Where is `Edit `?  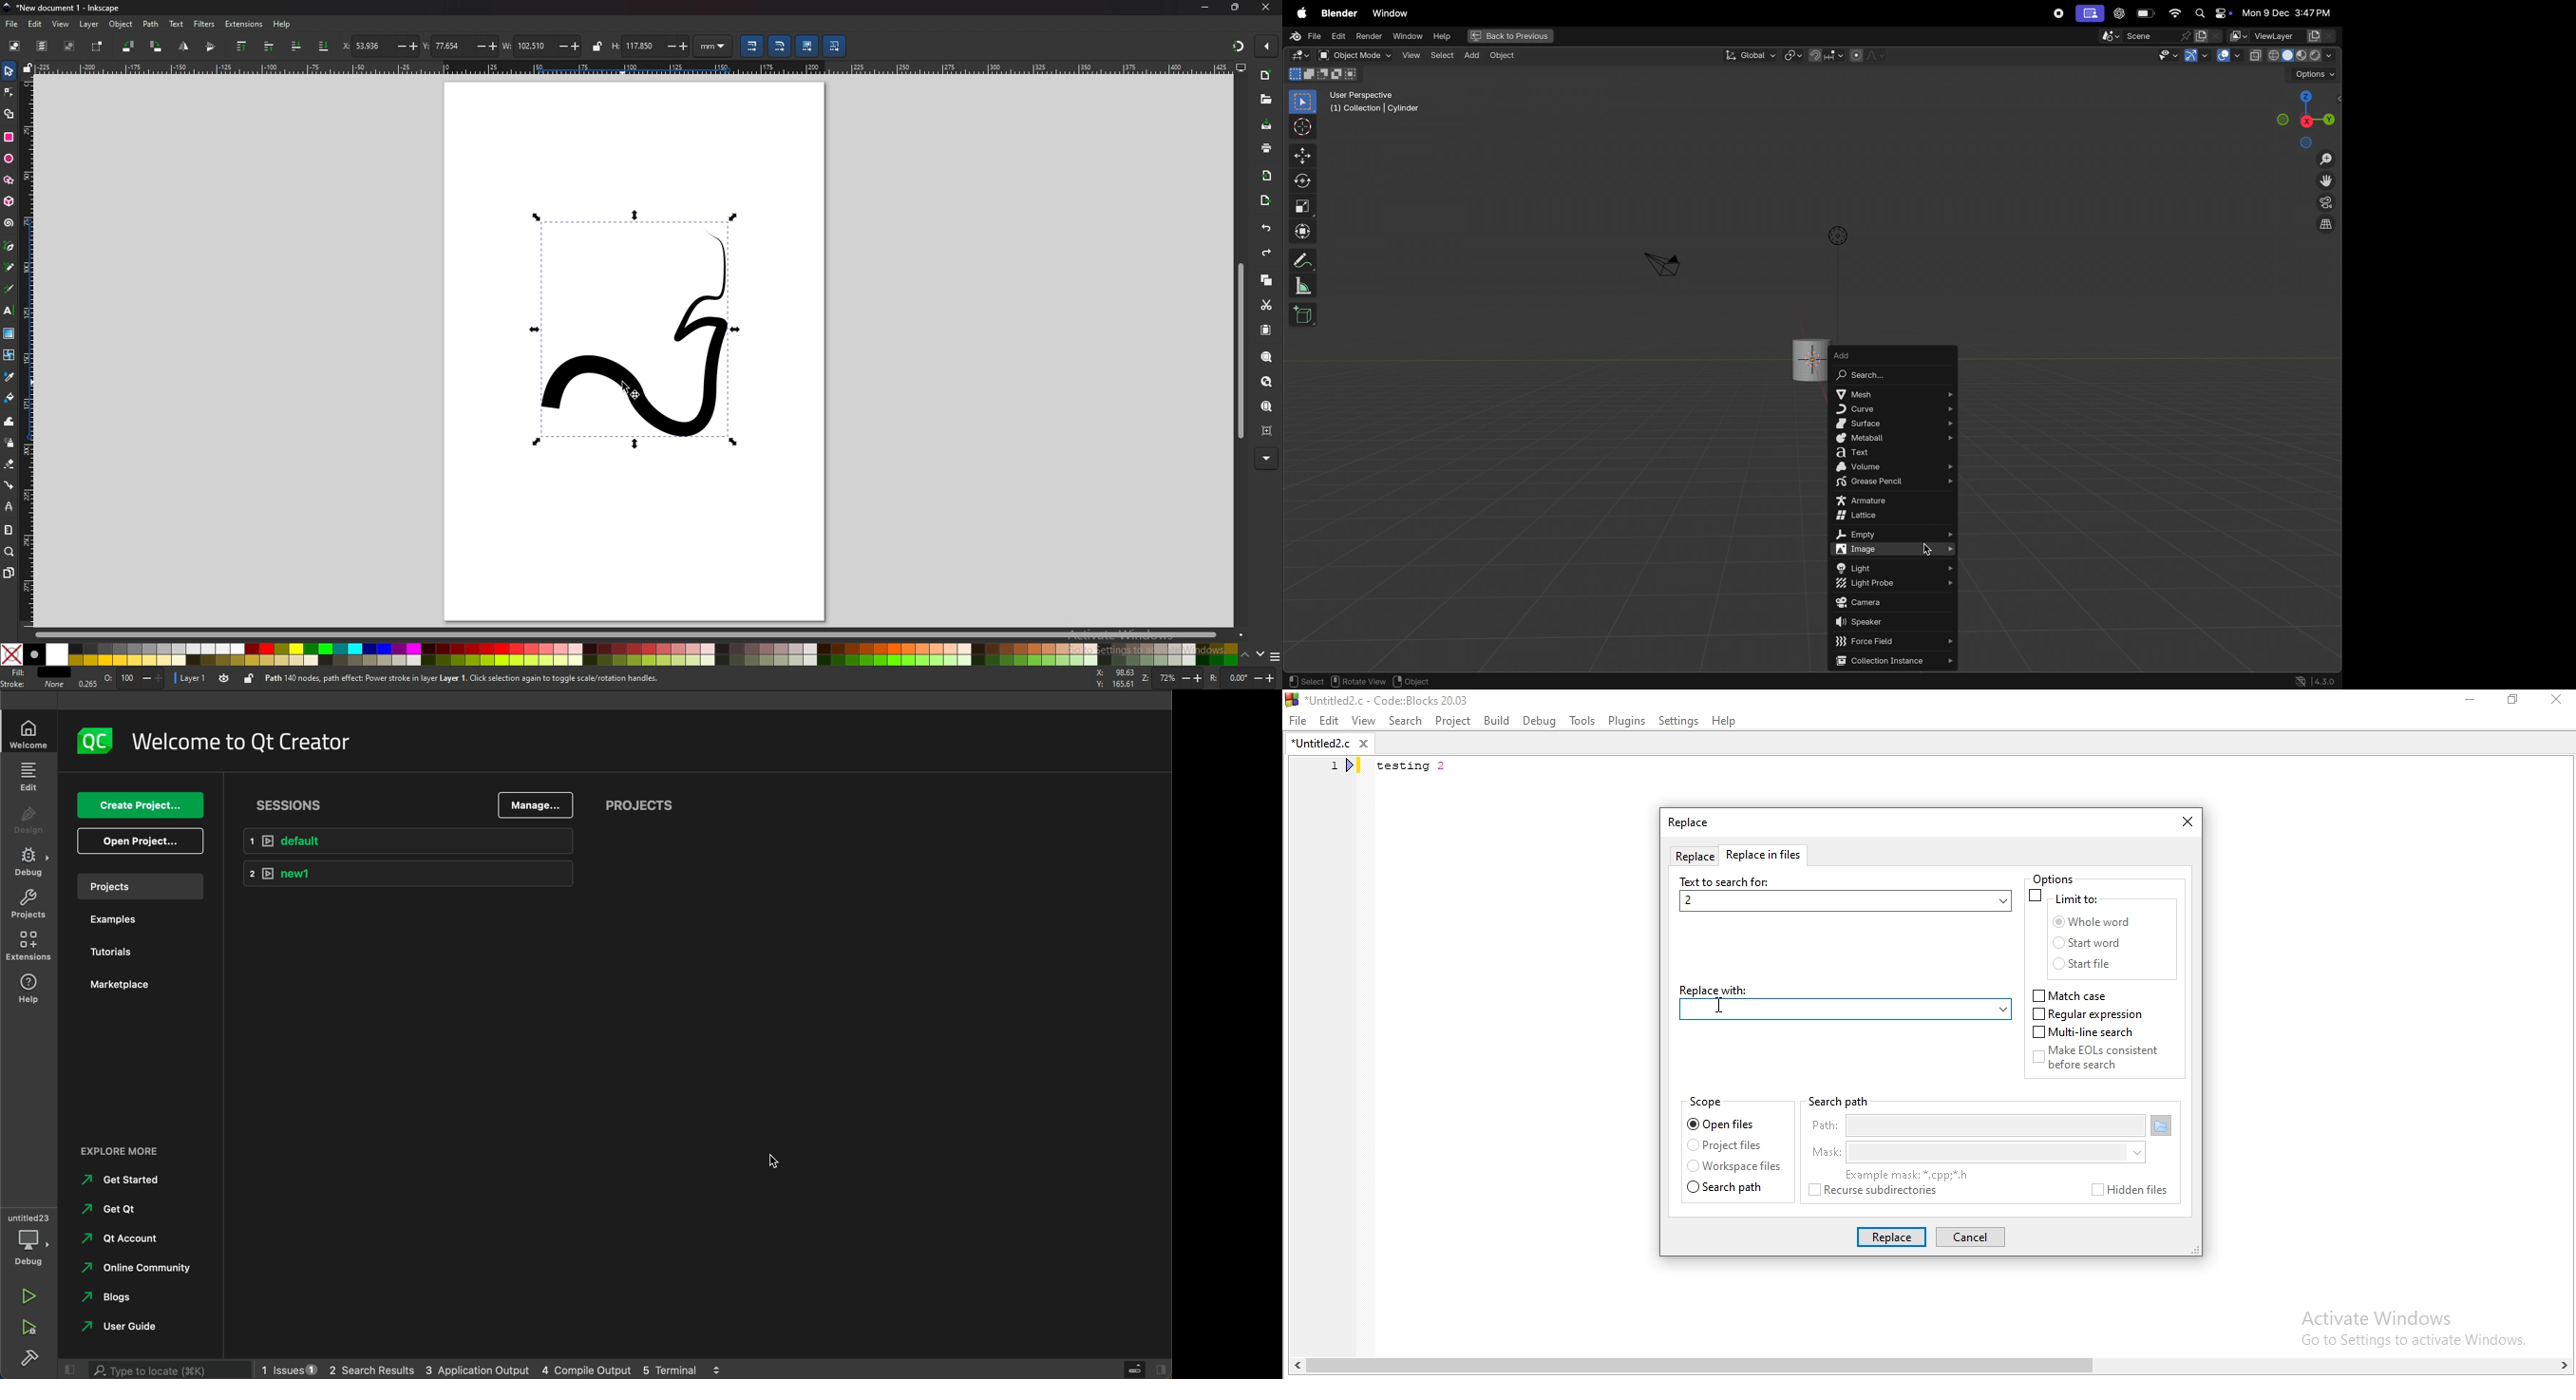 Edit  is located at coordinates (1329, 721).